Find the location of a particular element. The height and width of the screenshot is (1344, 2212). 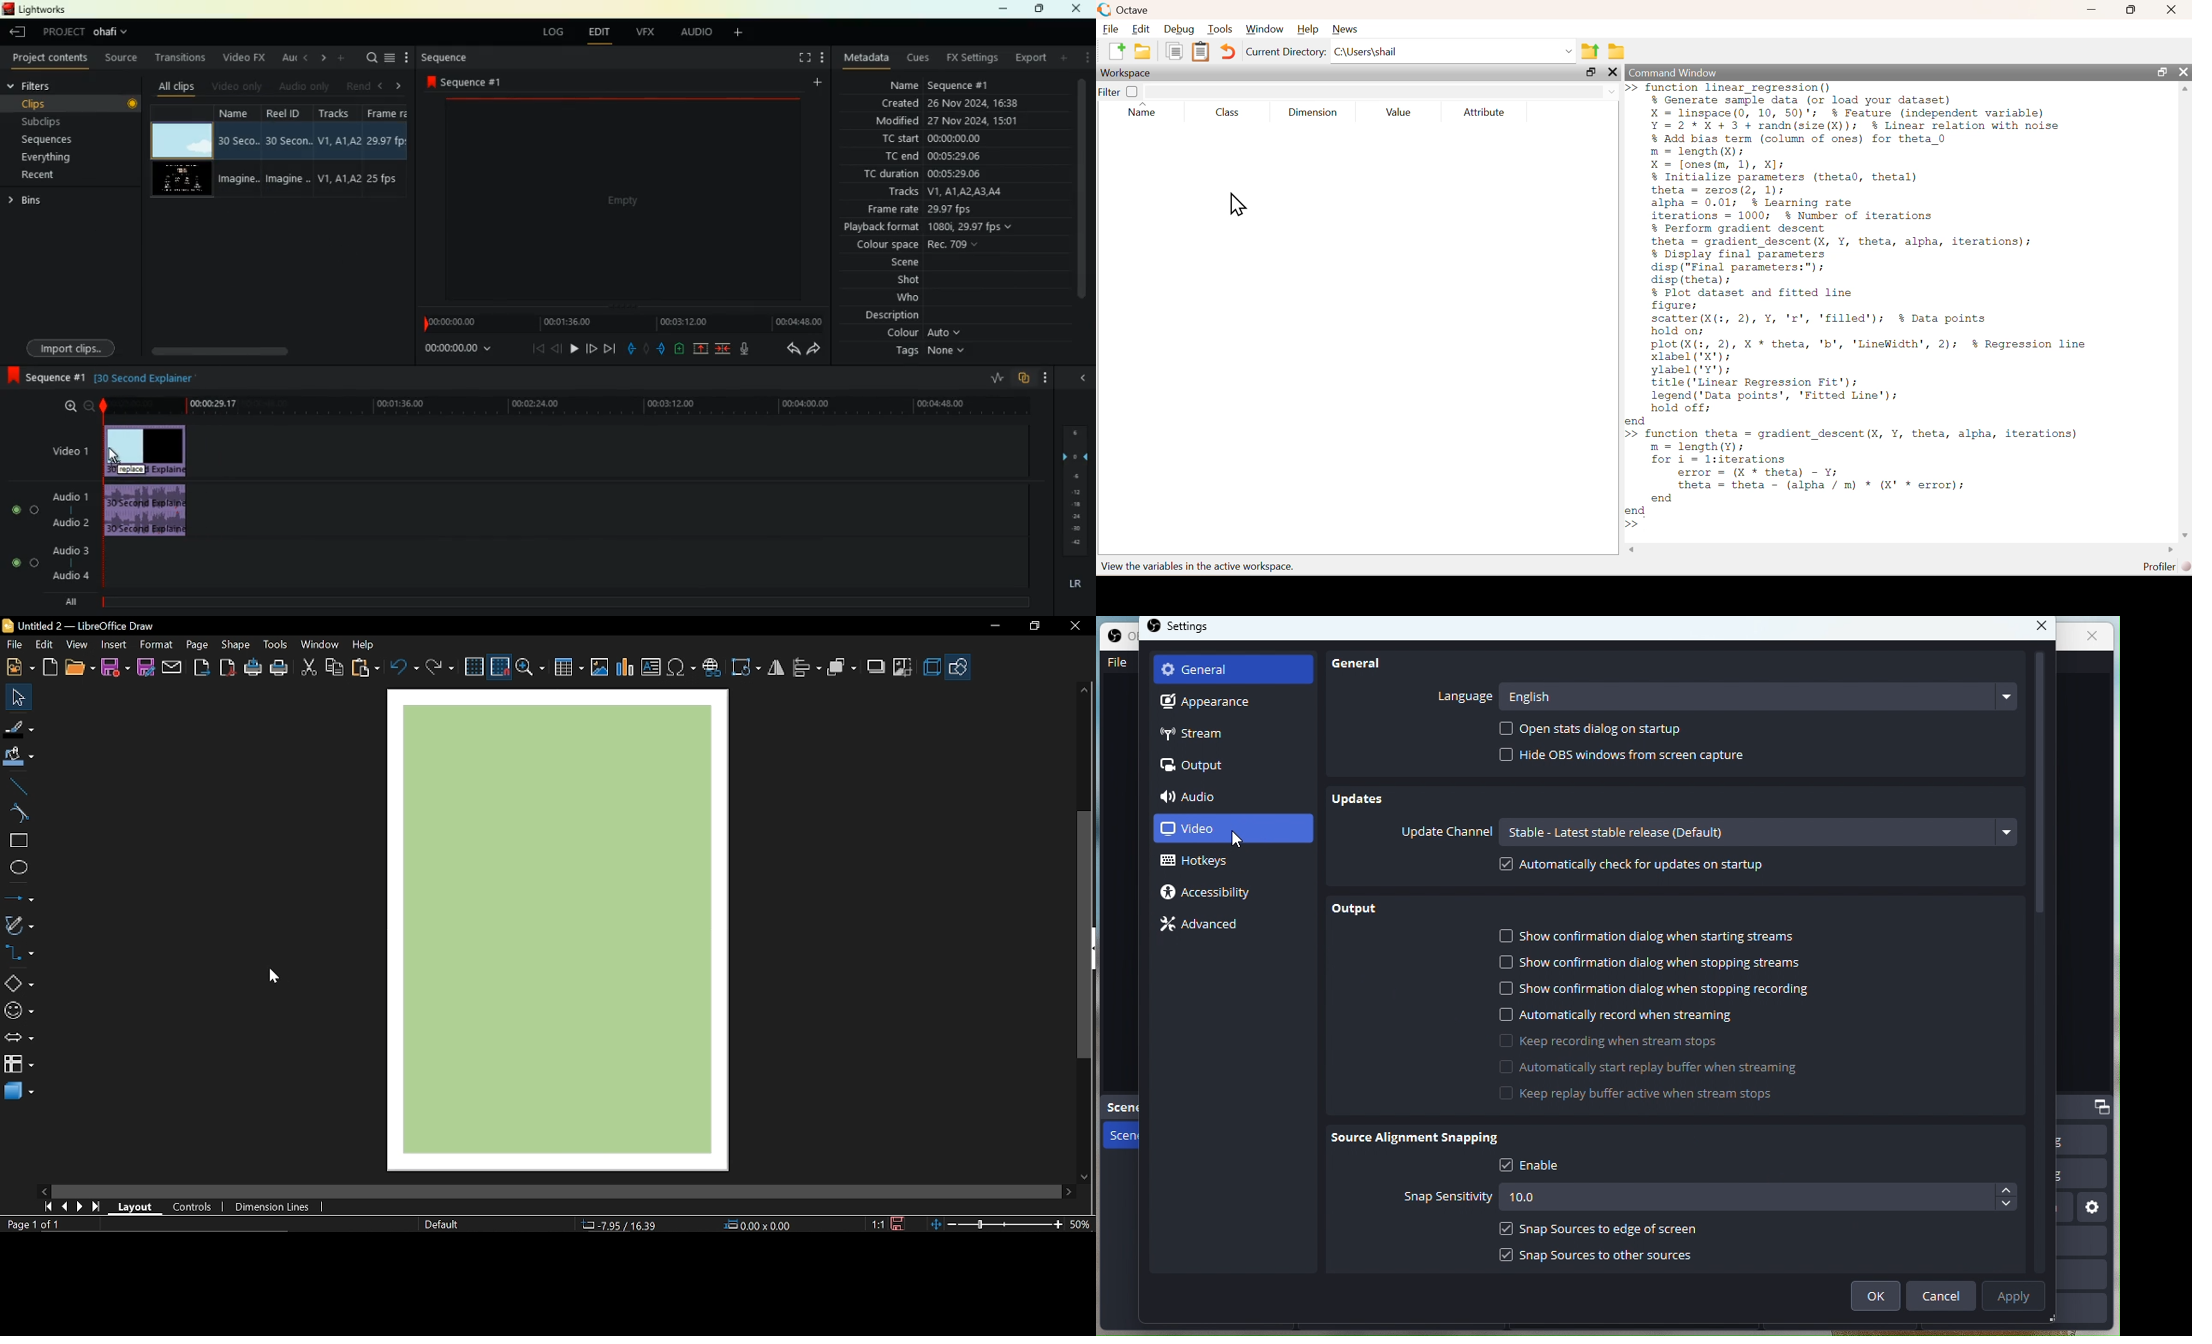

close is located at coordinates (2185, 72).